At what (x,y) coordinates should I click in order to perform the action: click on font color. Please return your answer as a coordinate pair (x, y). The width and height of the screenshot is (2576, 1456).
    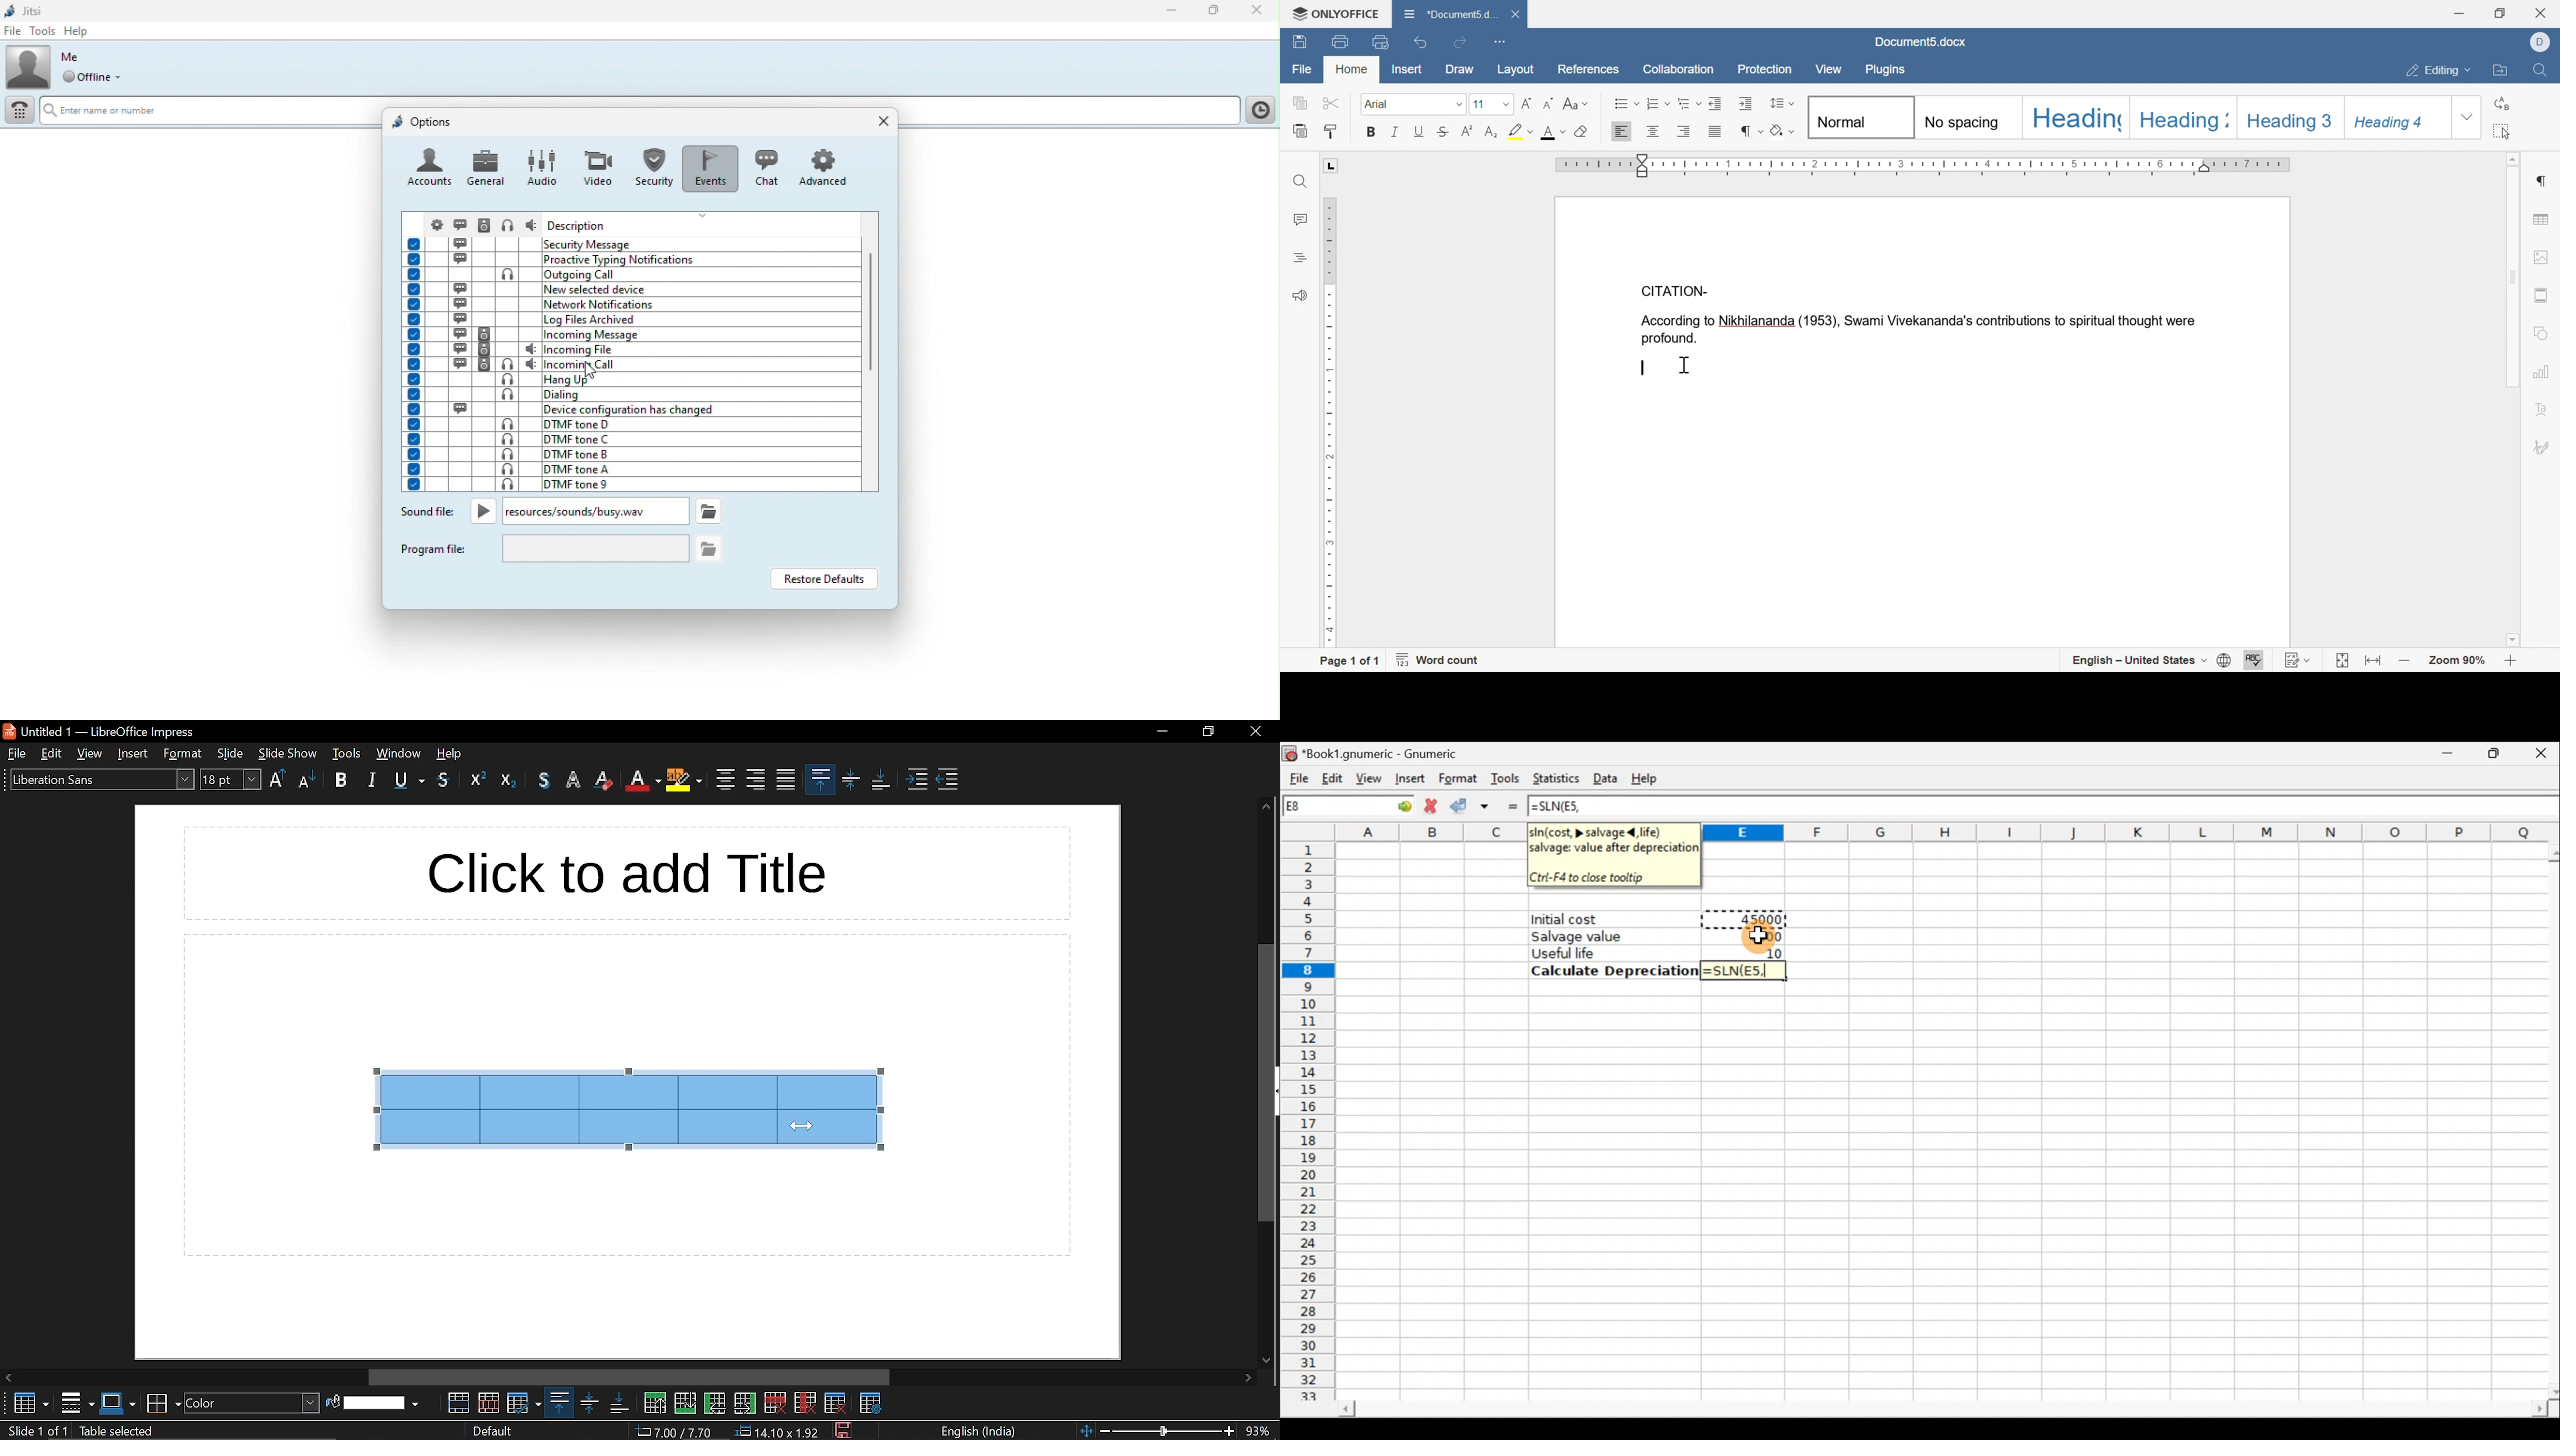
    Looking at the image, I should click on (1553, 135).